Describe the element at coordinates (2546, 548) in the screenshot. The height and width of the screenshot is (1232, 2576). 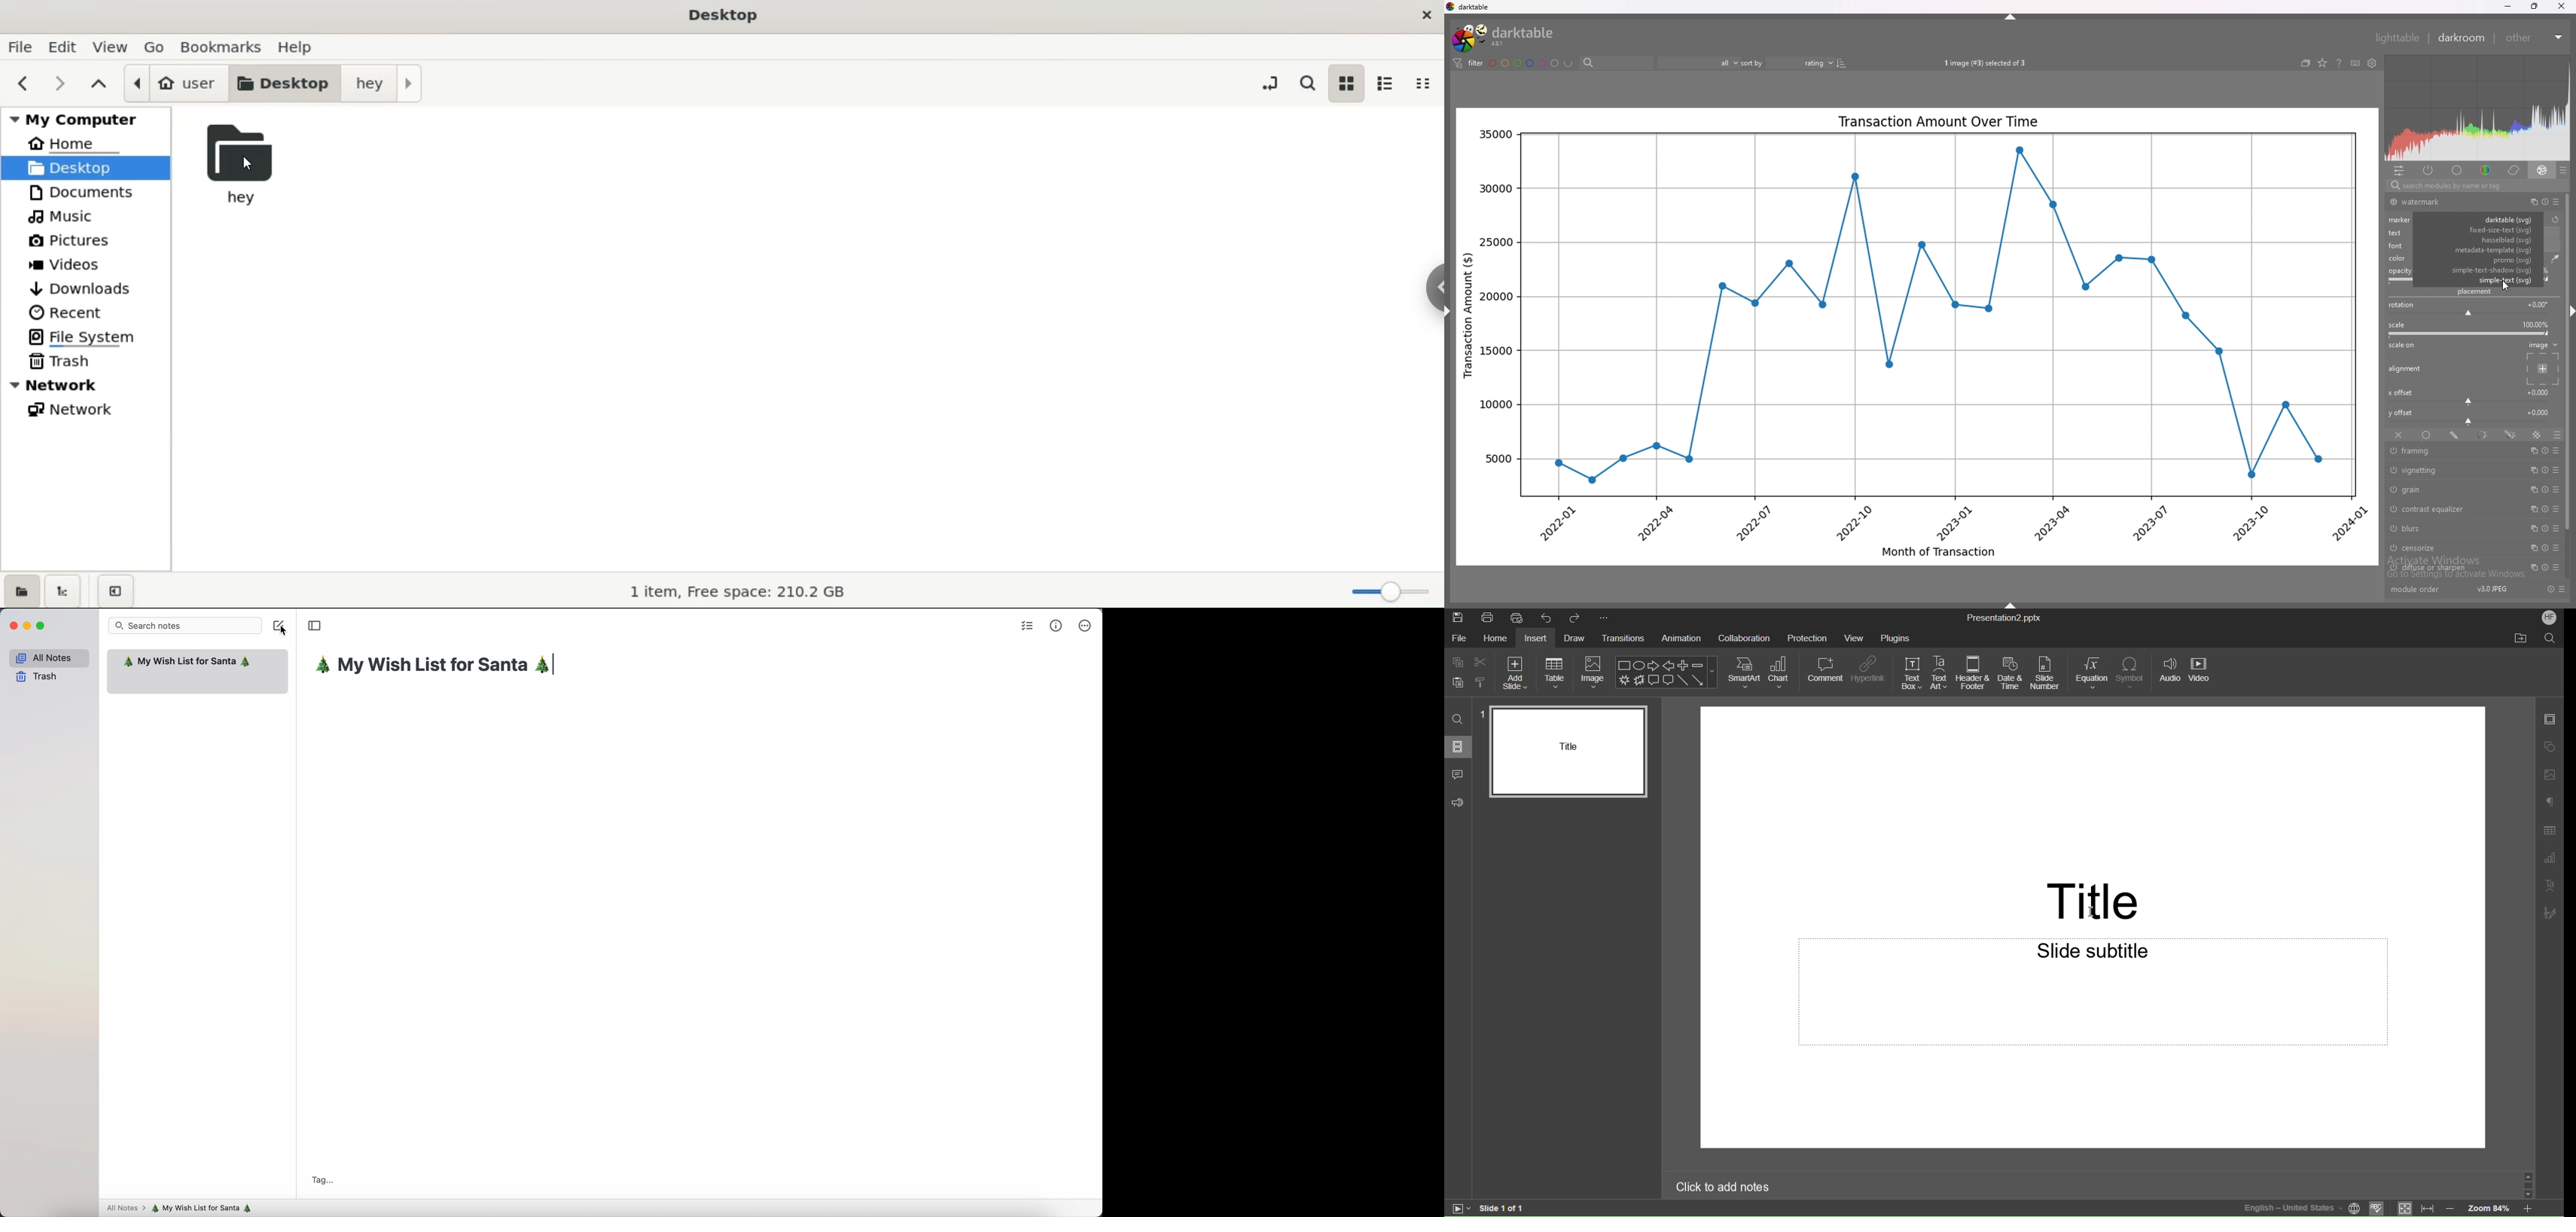
I see `reset` at that location.